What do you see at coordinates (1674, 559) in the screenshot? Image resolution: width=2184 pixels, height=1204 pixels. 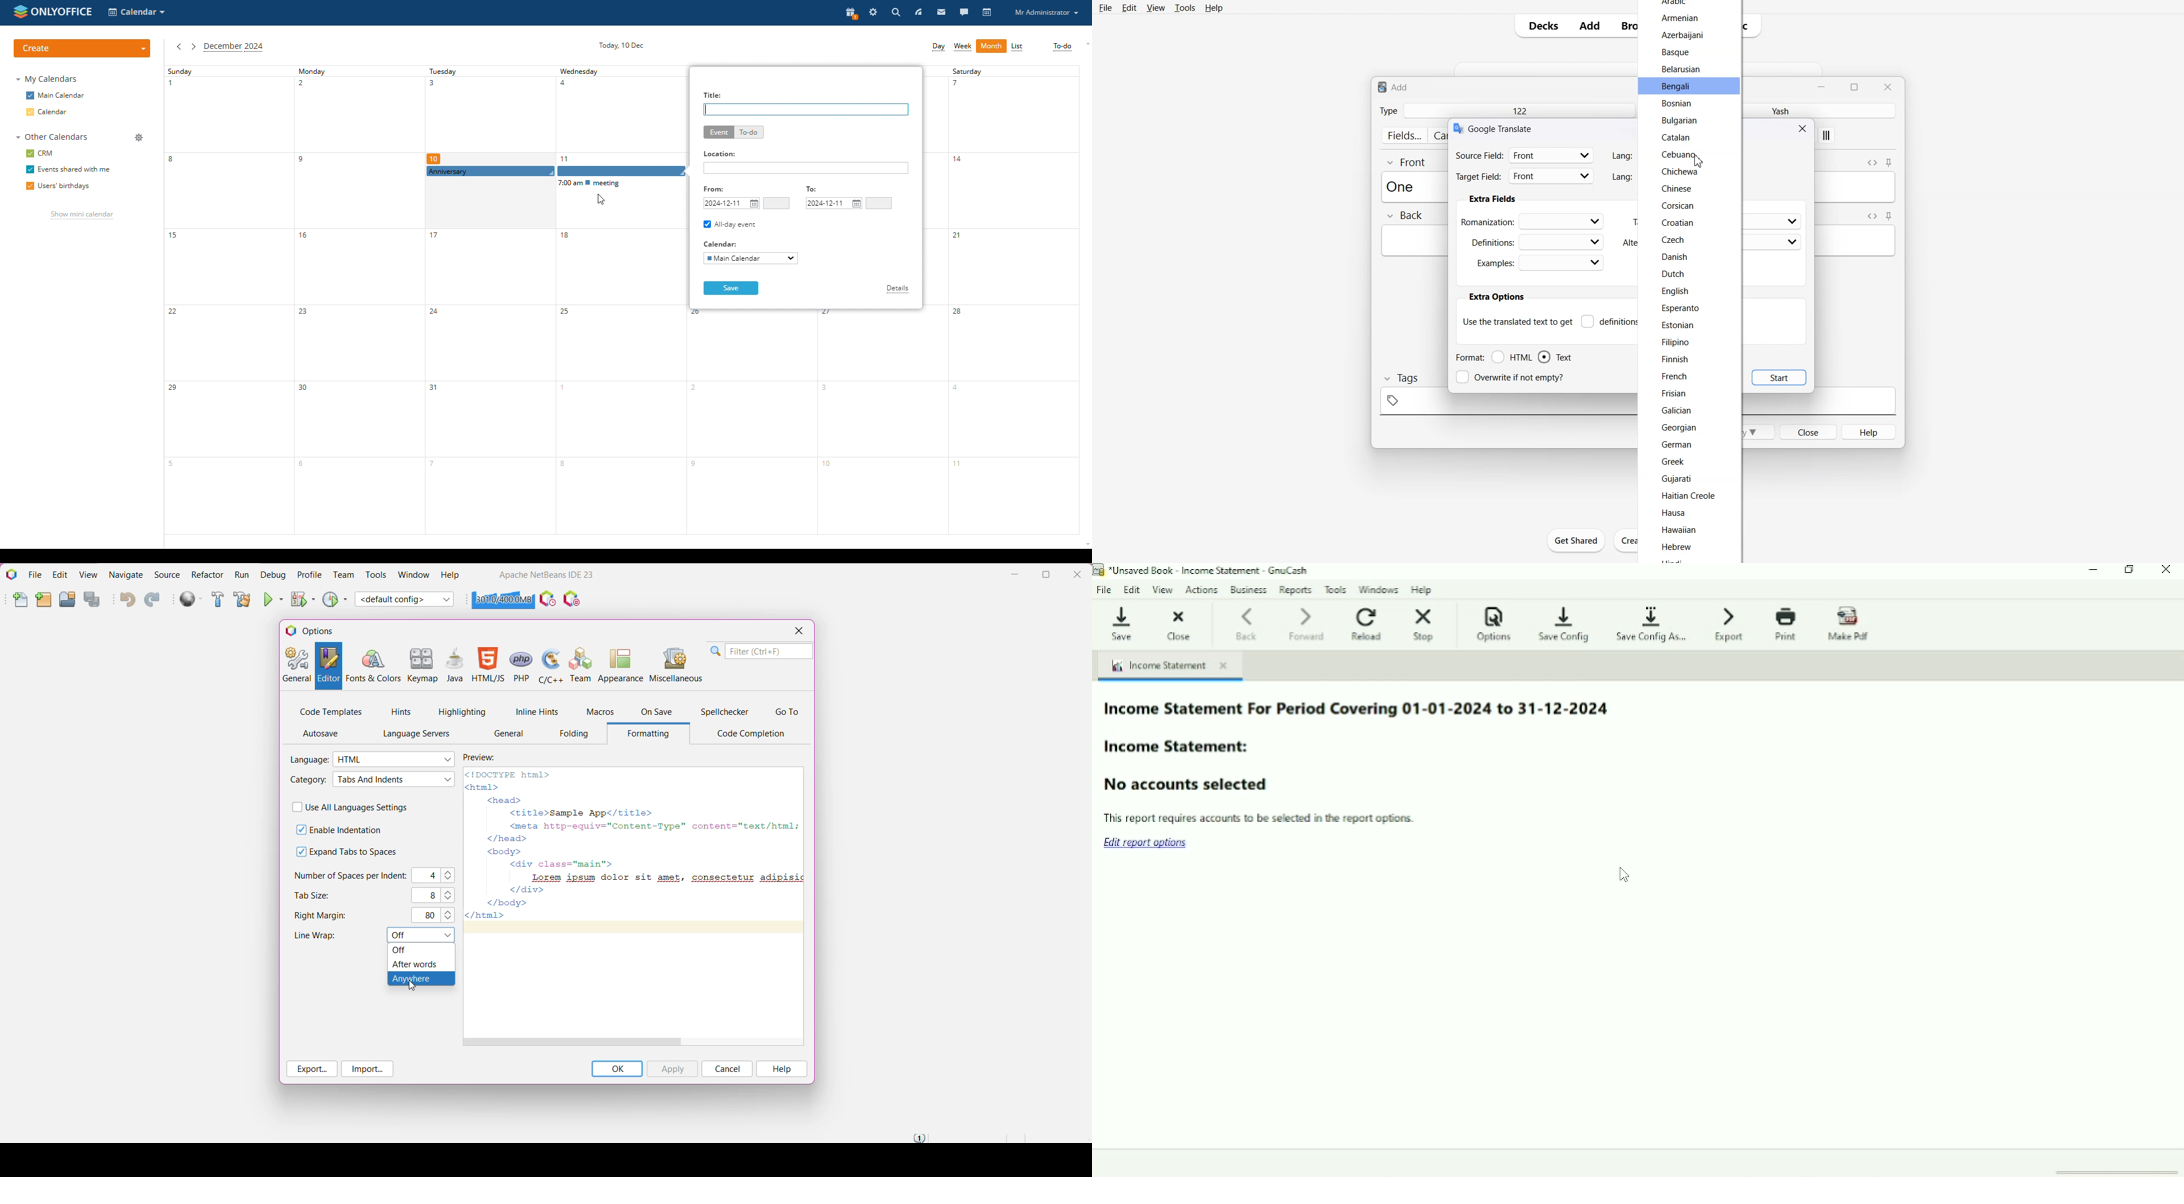 I see `hindi` at bounding box center [1674, 559].